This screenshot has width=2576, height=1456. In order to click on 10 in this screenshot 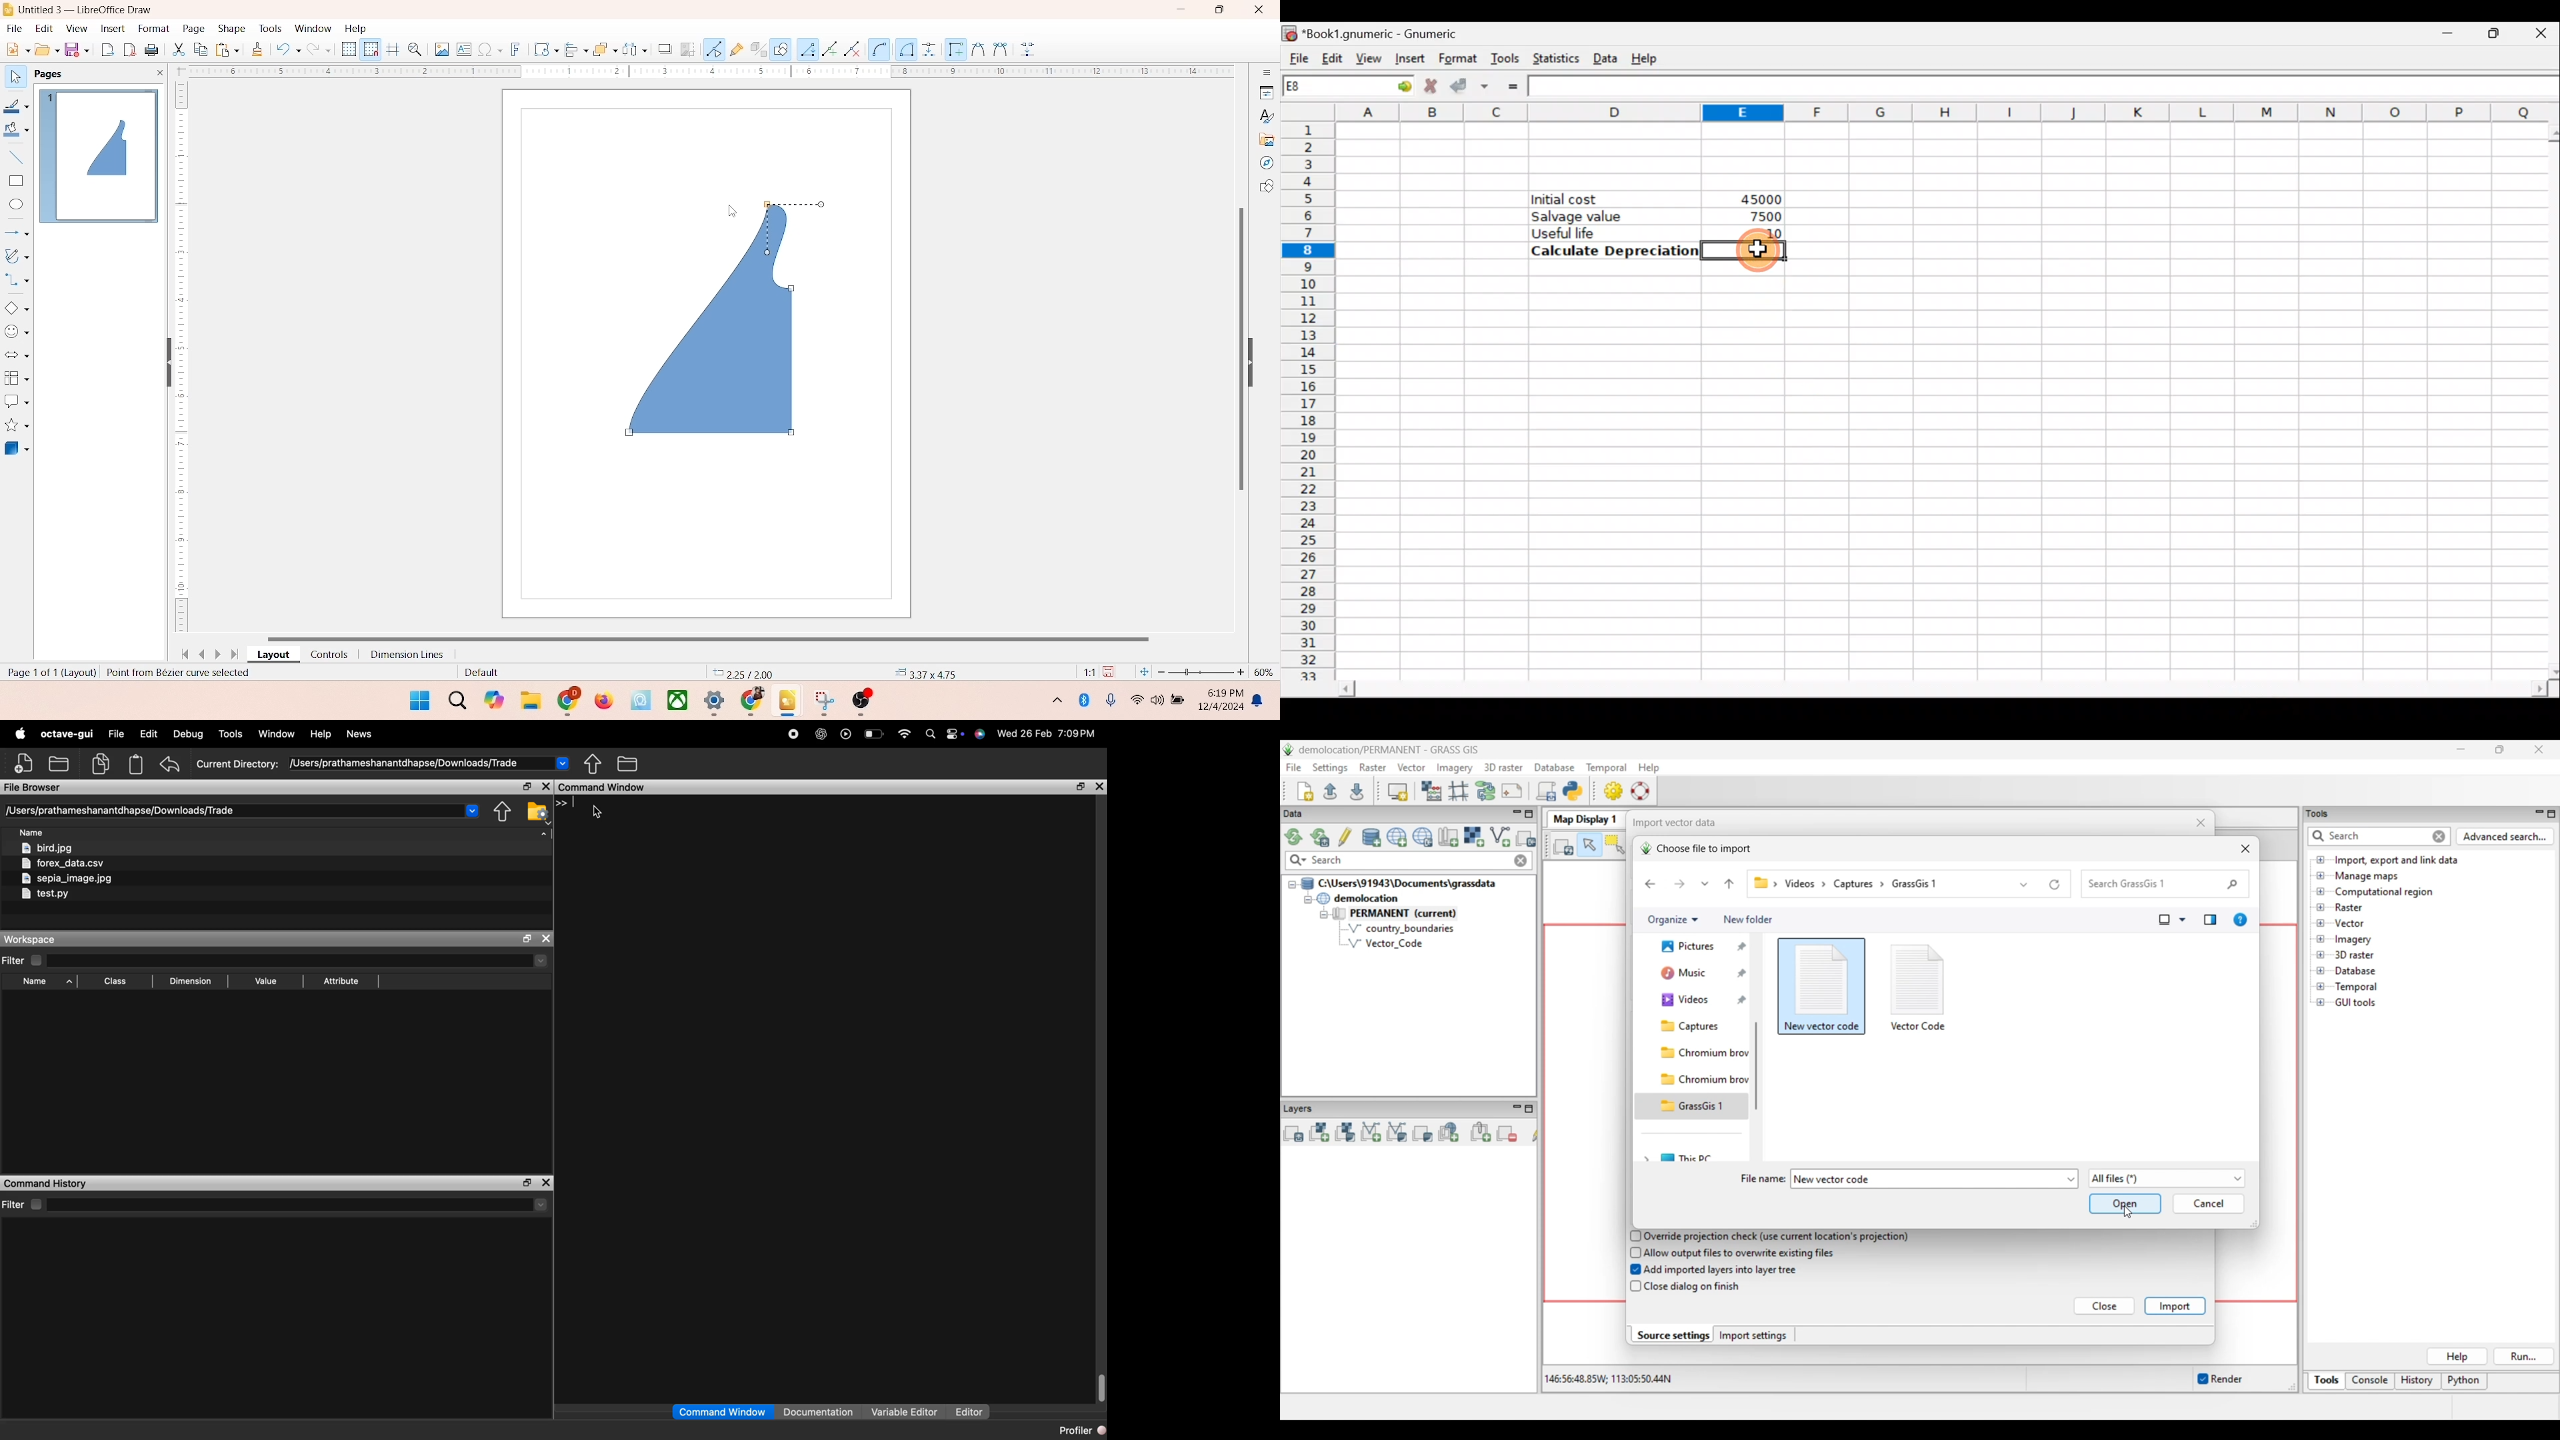, I will do `click(1769, 232)`.